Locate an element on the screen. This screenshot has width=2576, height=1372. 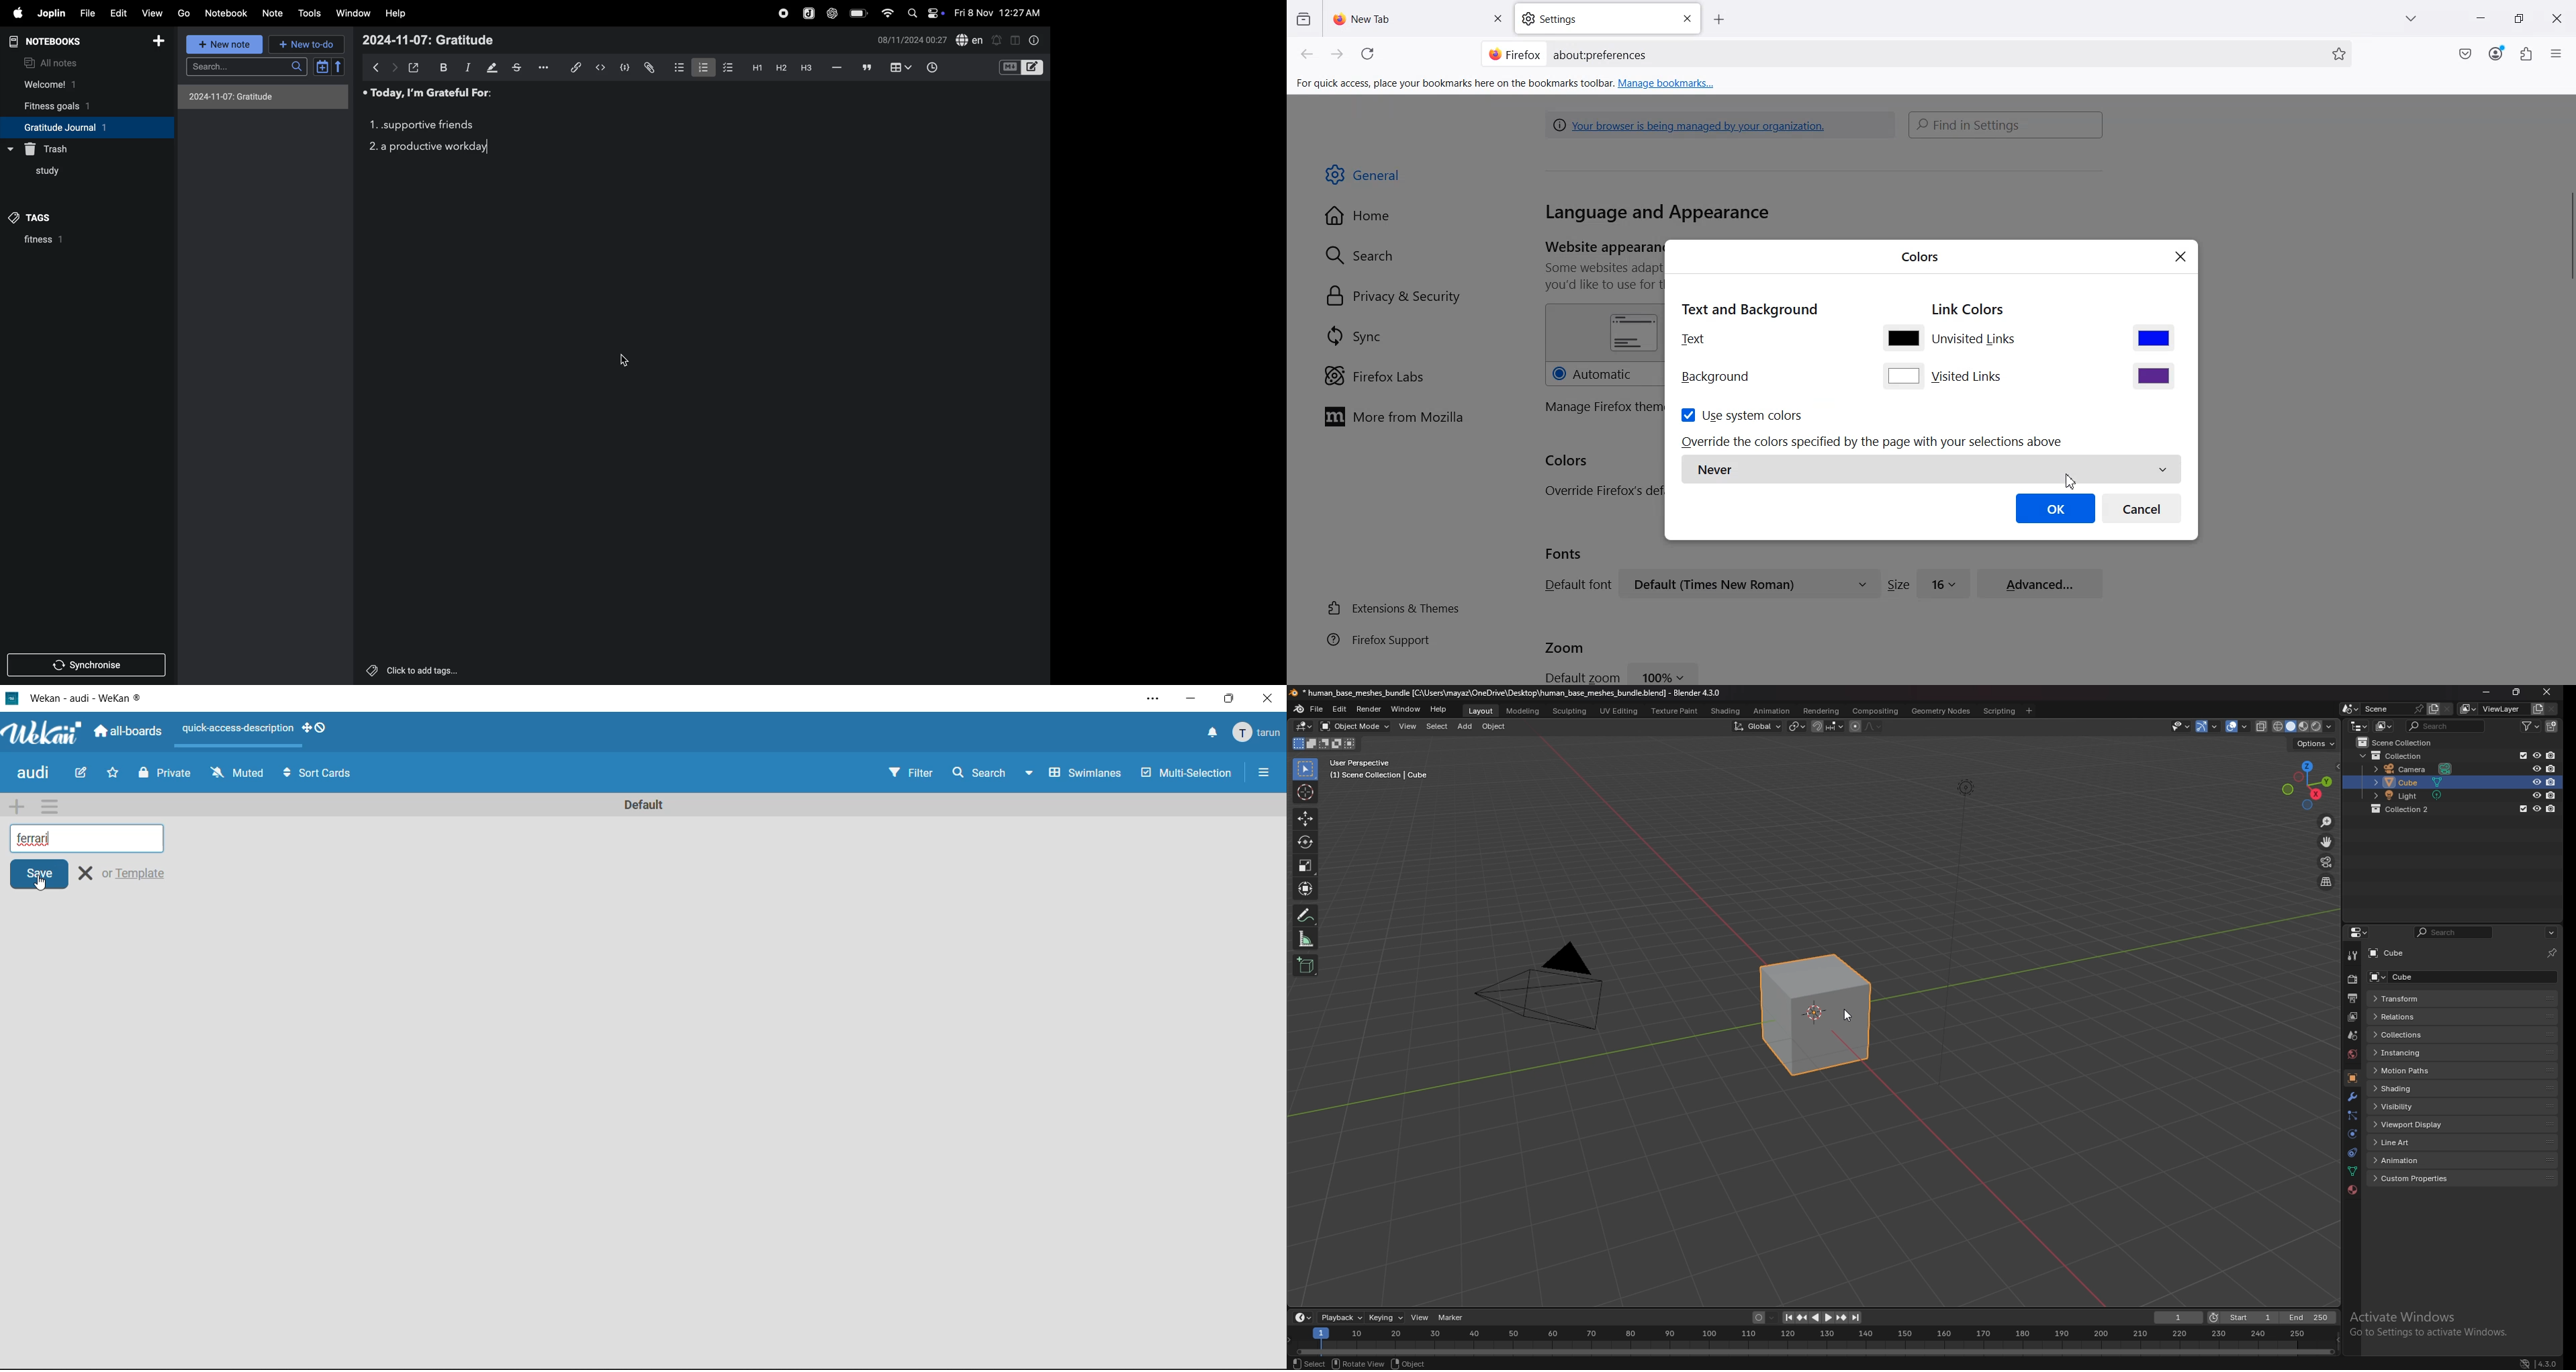
1. .supportive friends is located at coordinates (421, 125).